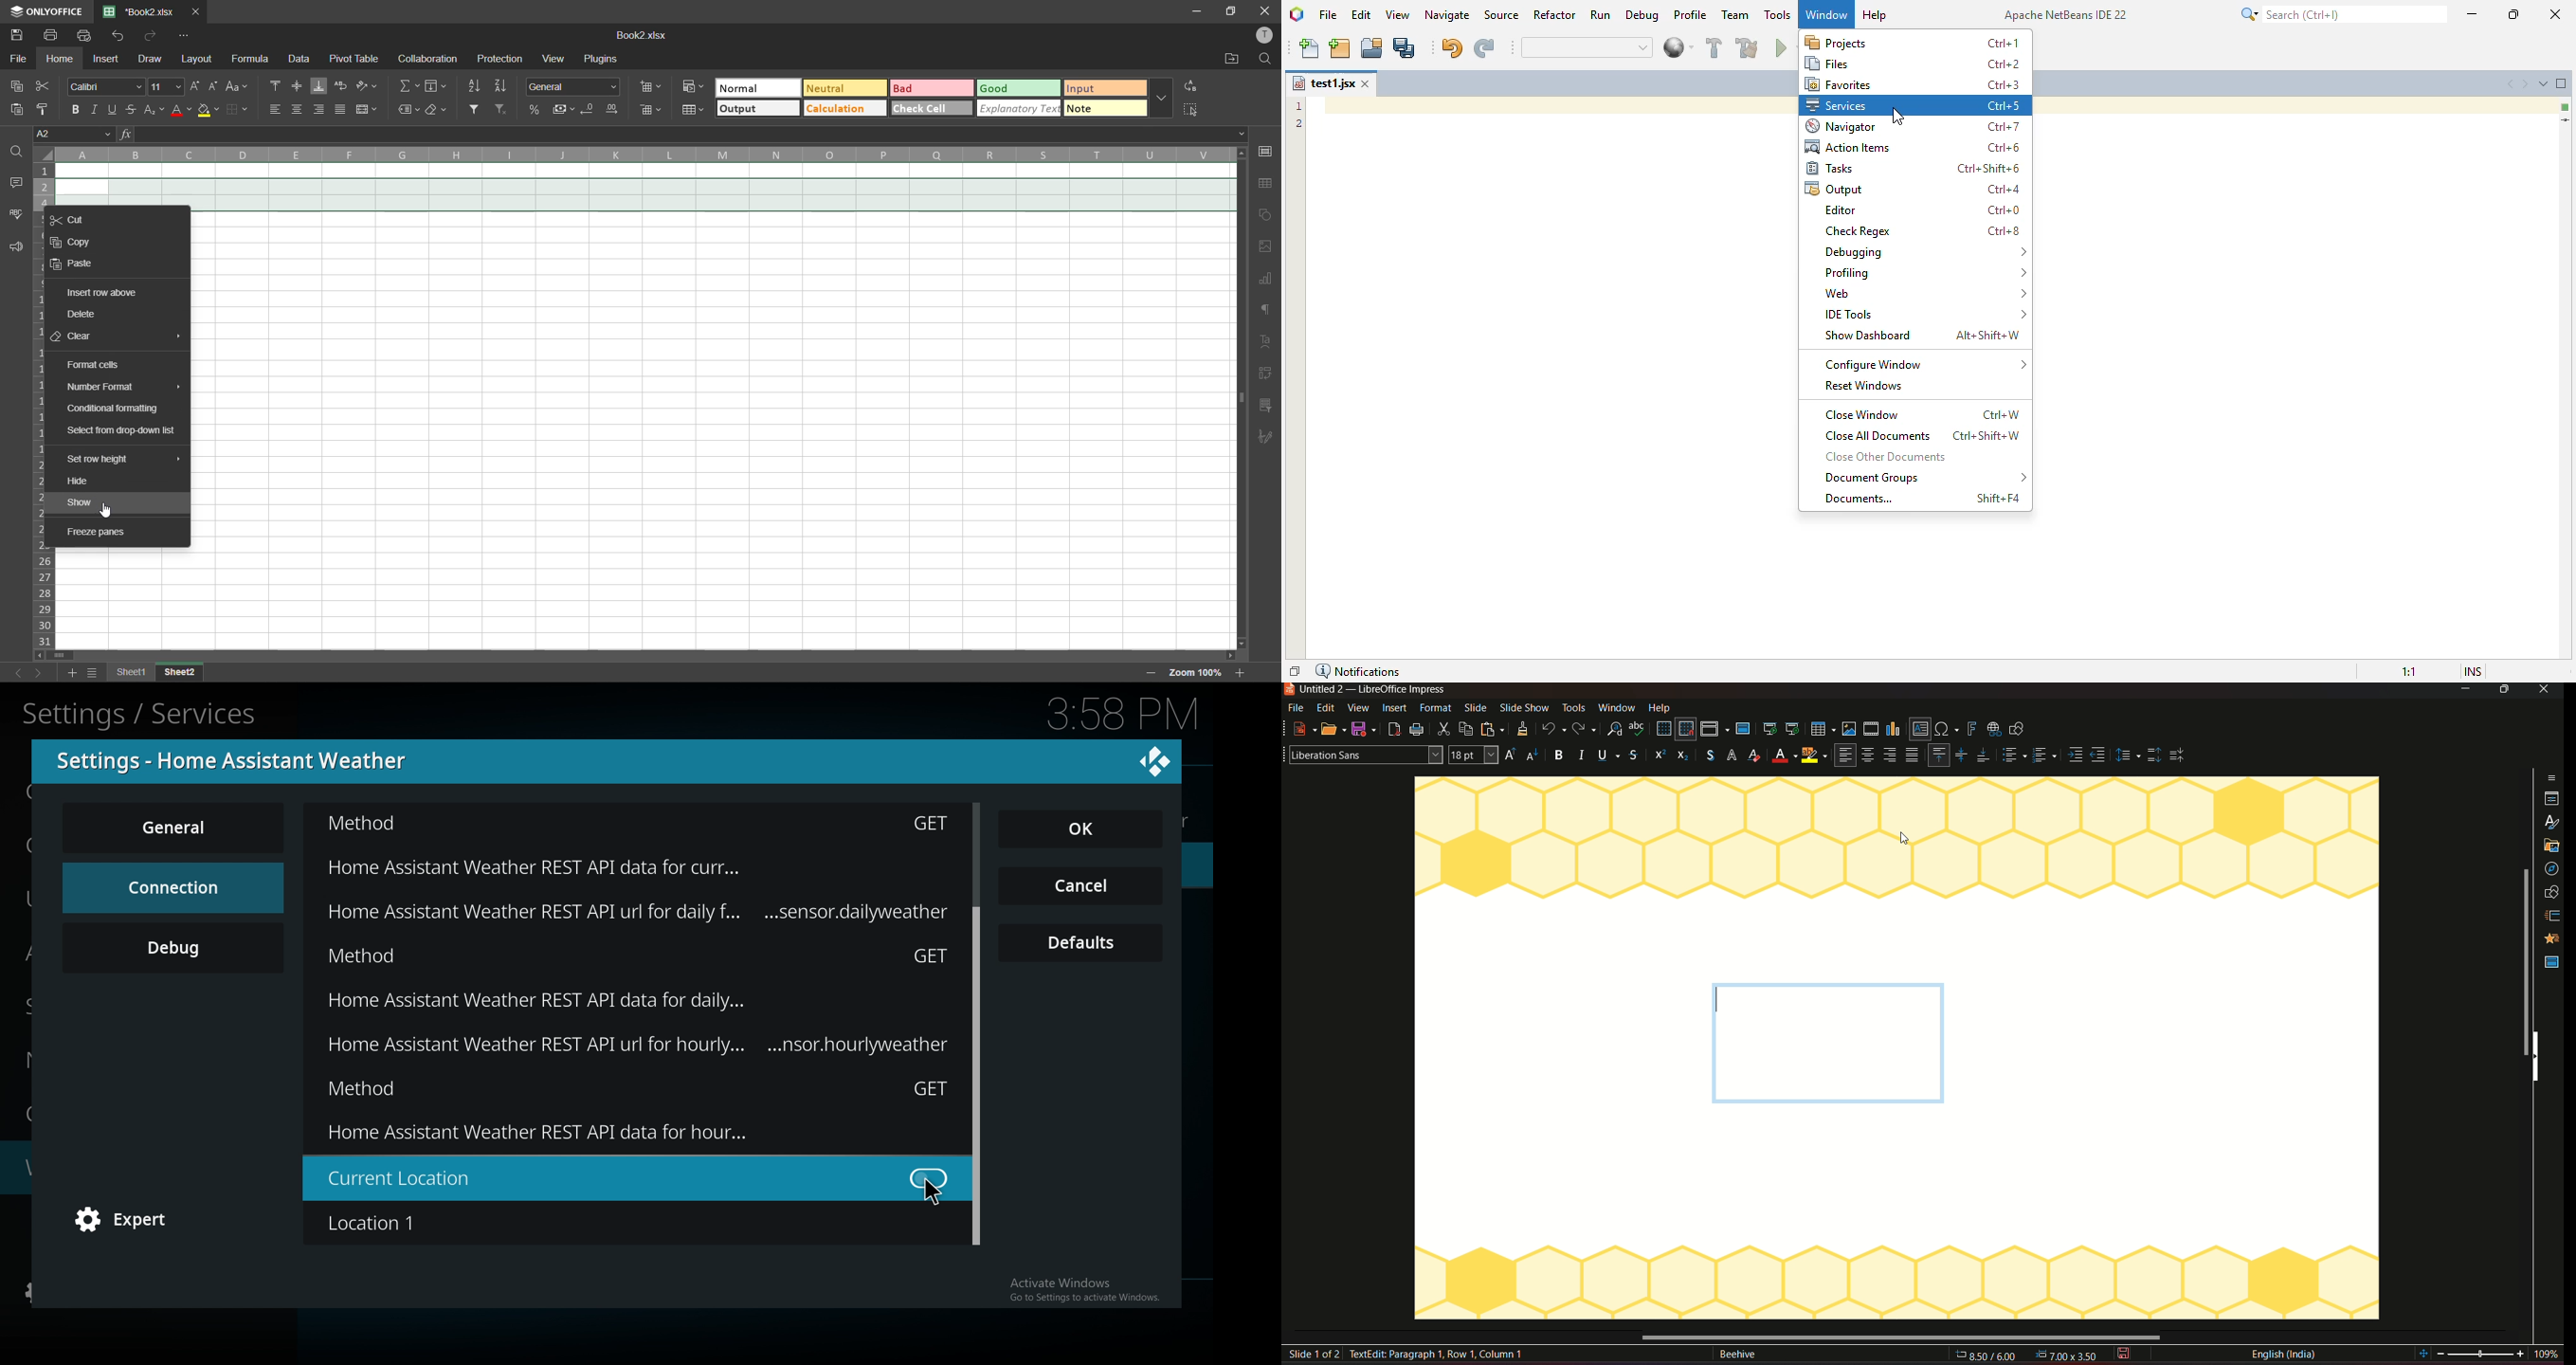 This screenshot has height=1372, width=2576. What do you see at coordinates (438, 110) in the screenshot?
I see `clear` at bounding box center [438, 110].